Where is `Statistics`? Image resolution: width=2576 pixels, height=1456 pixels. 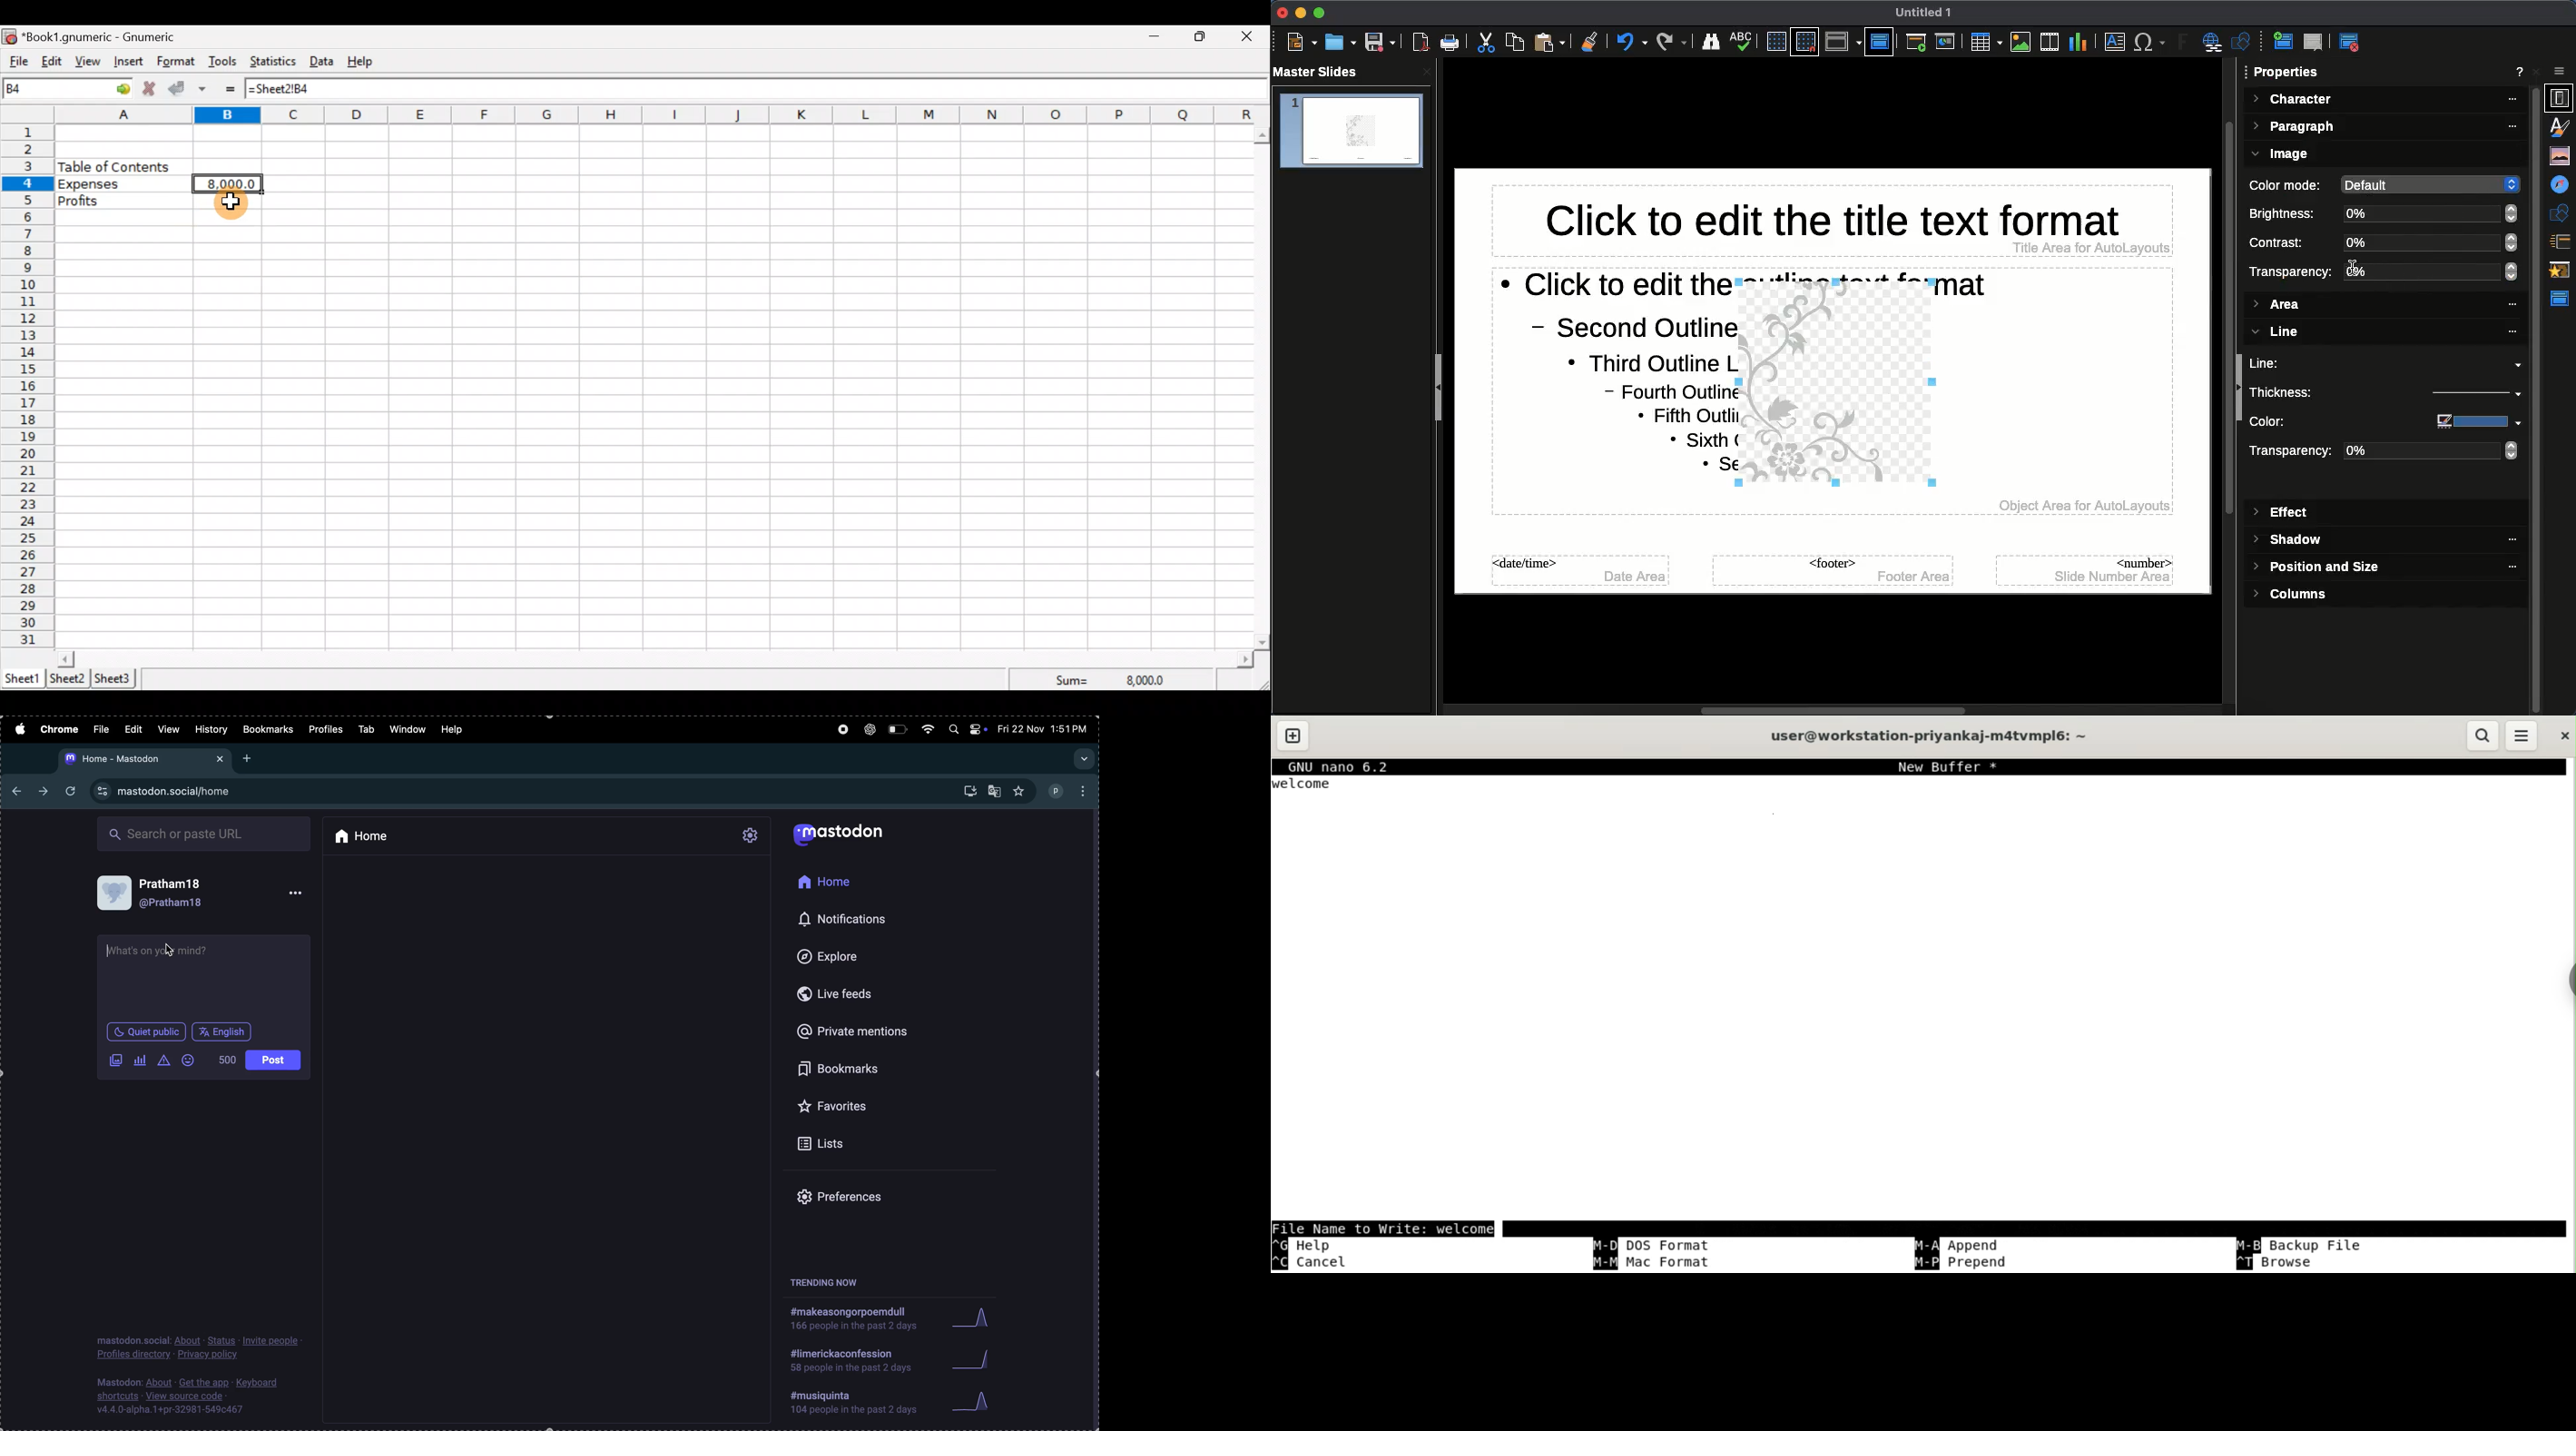 Statistics is located at coordinates (276, 63).